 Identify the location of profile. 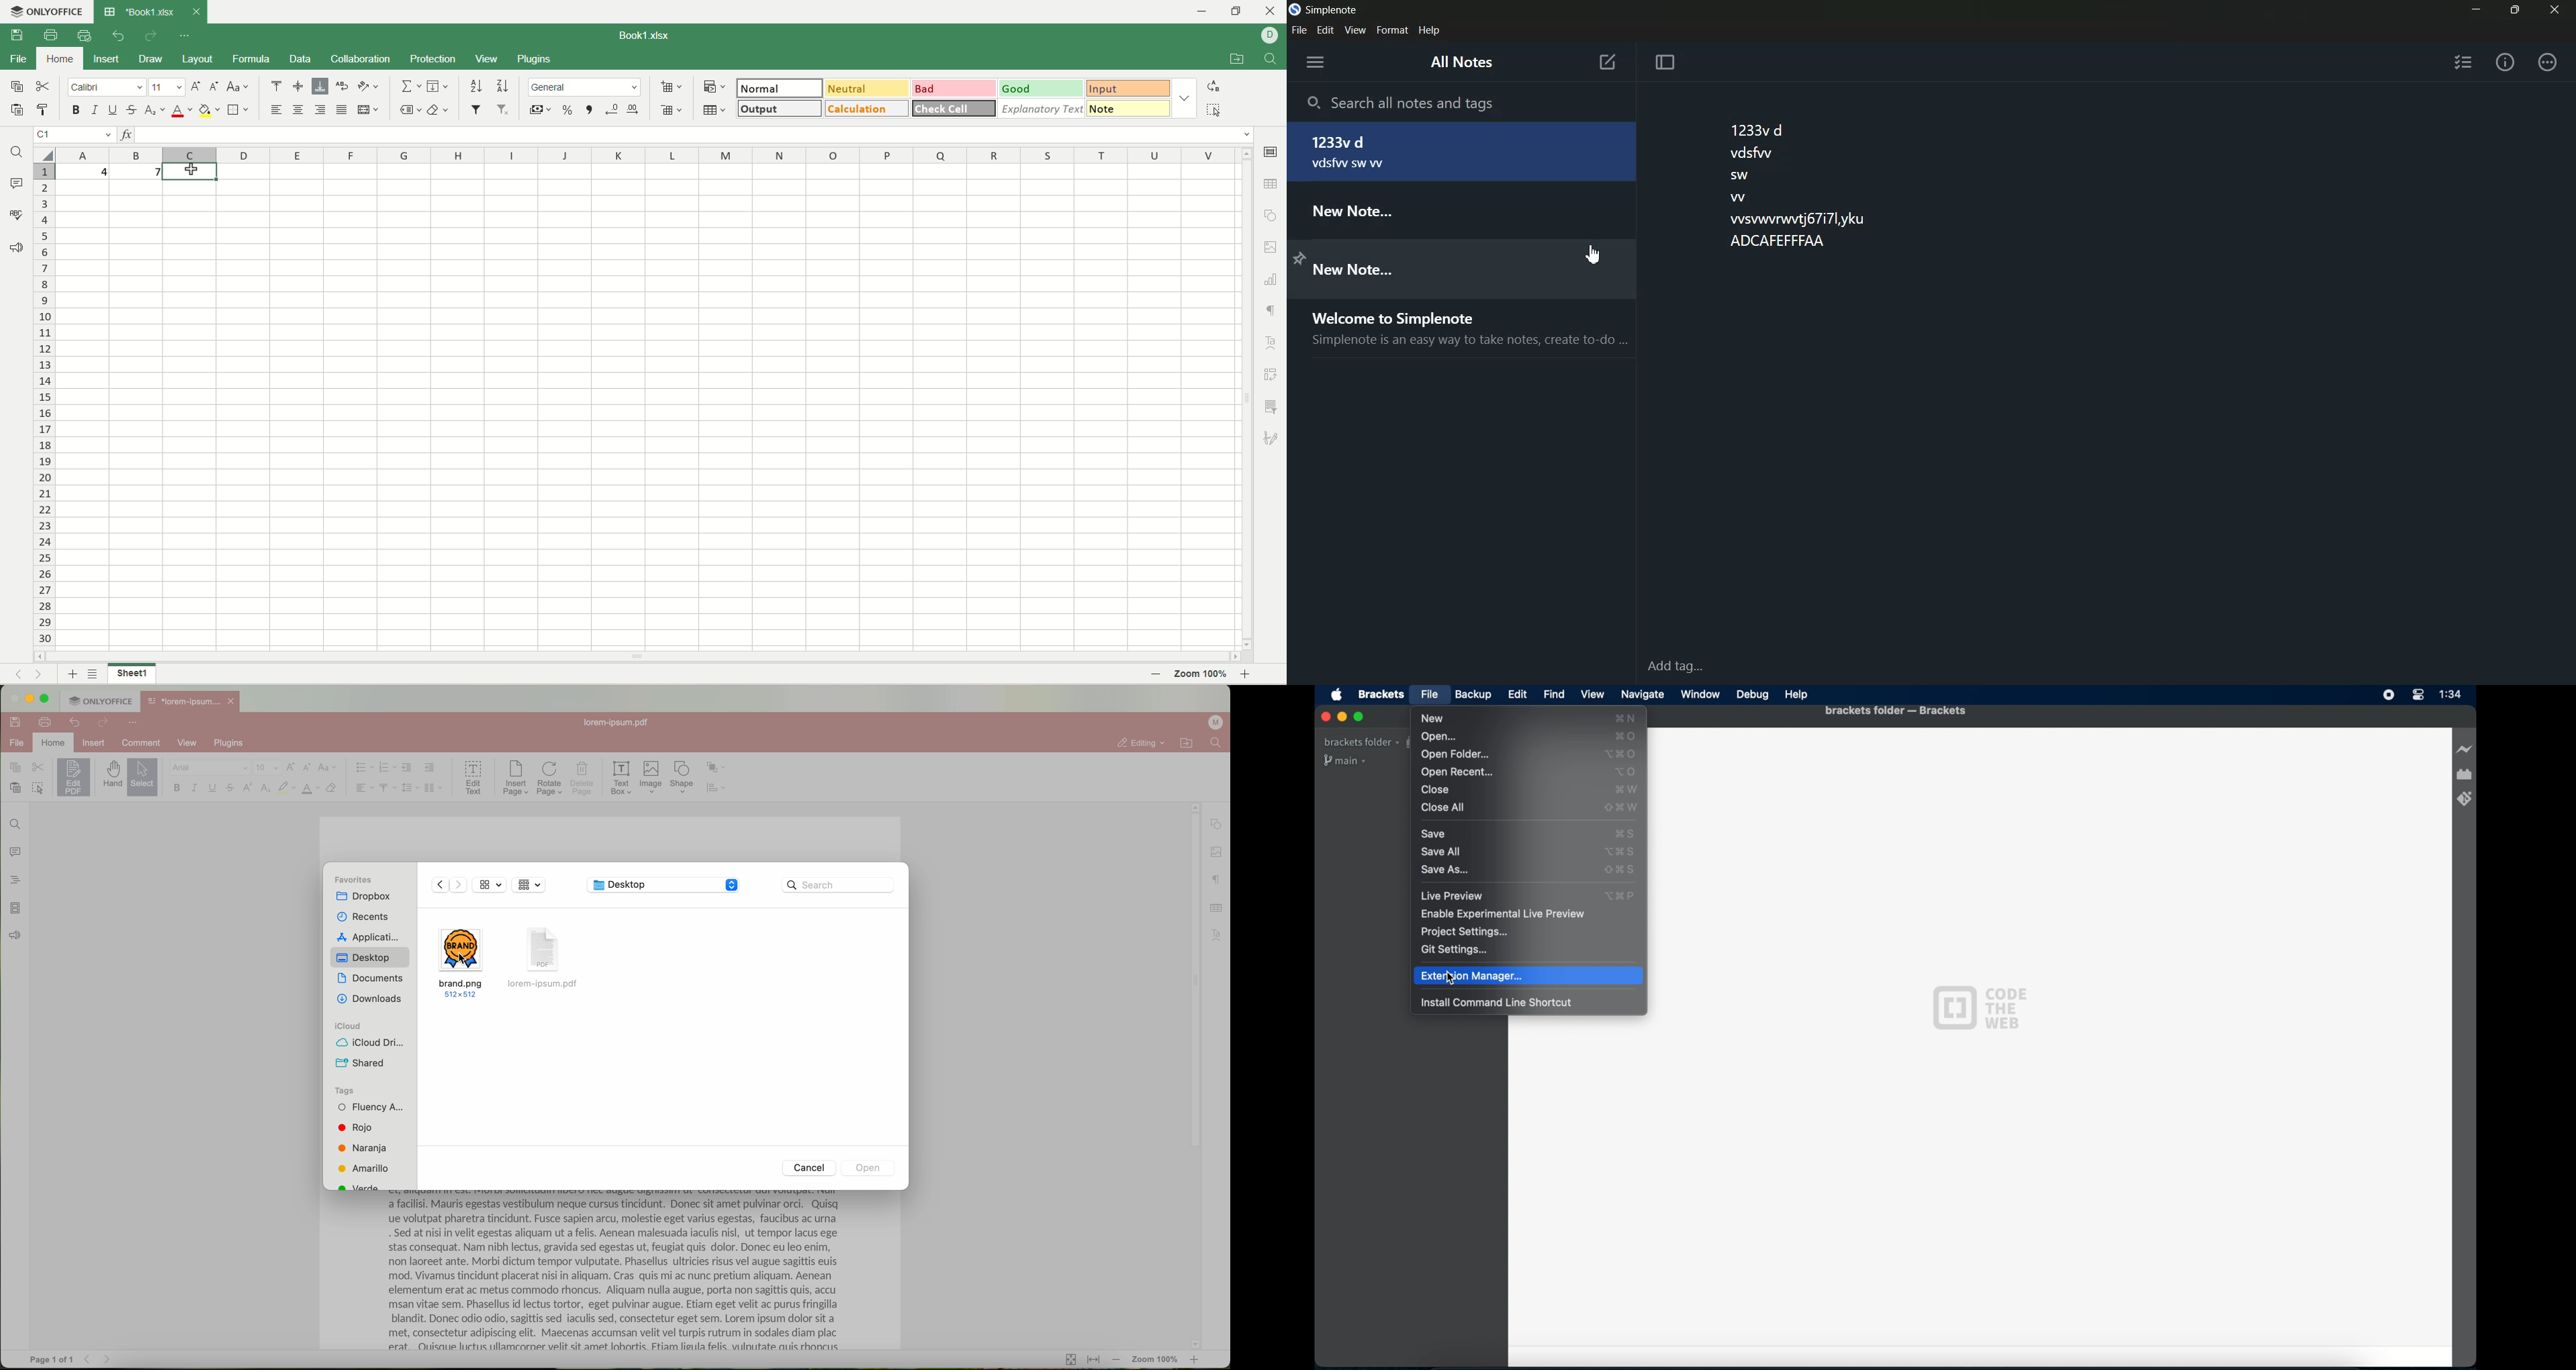
(1218, 722).